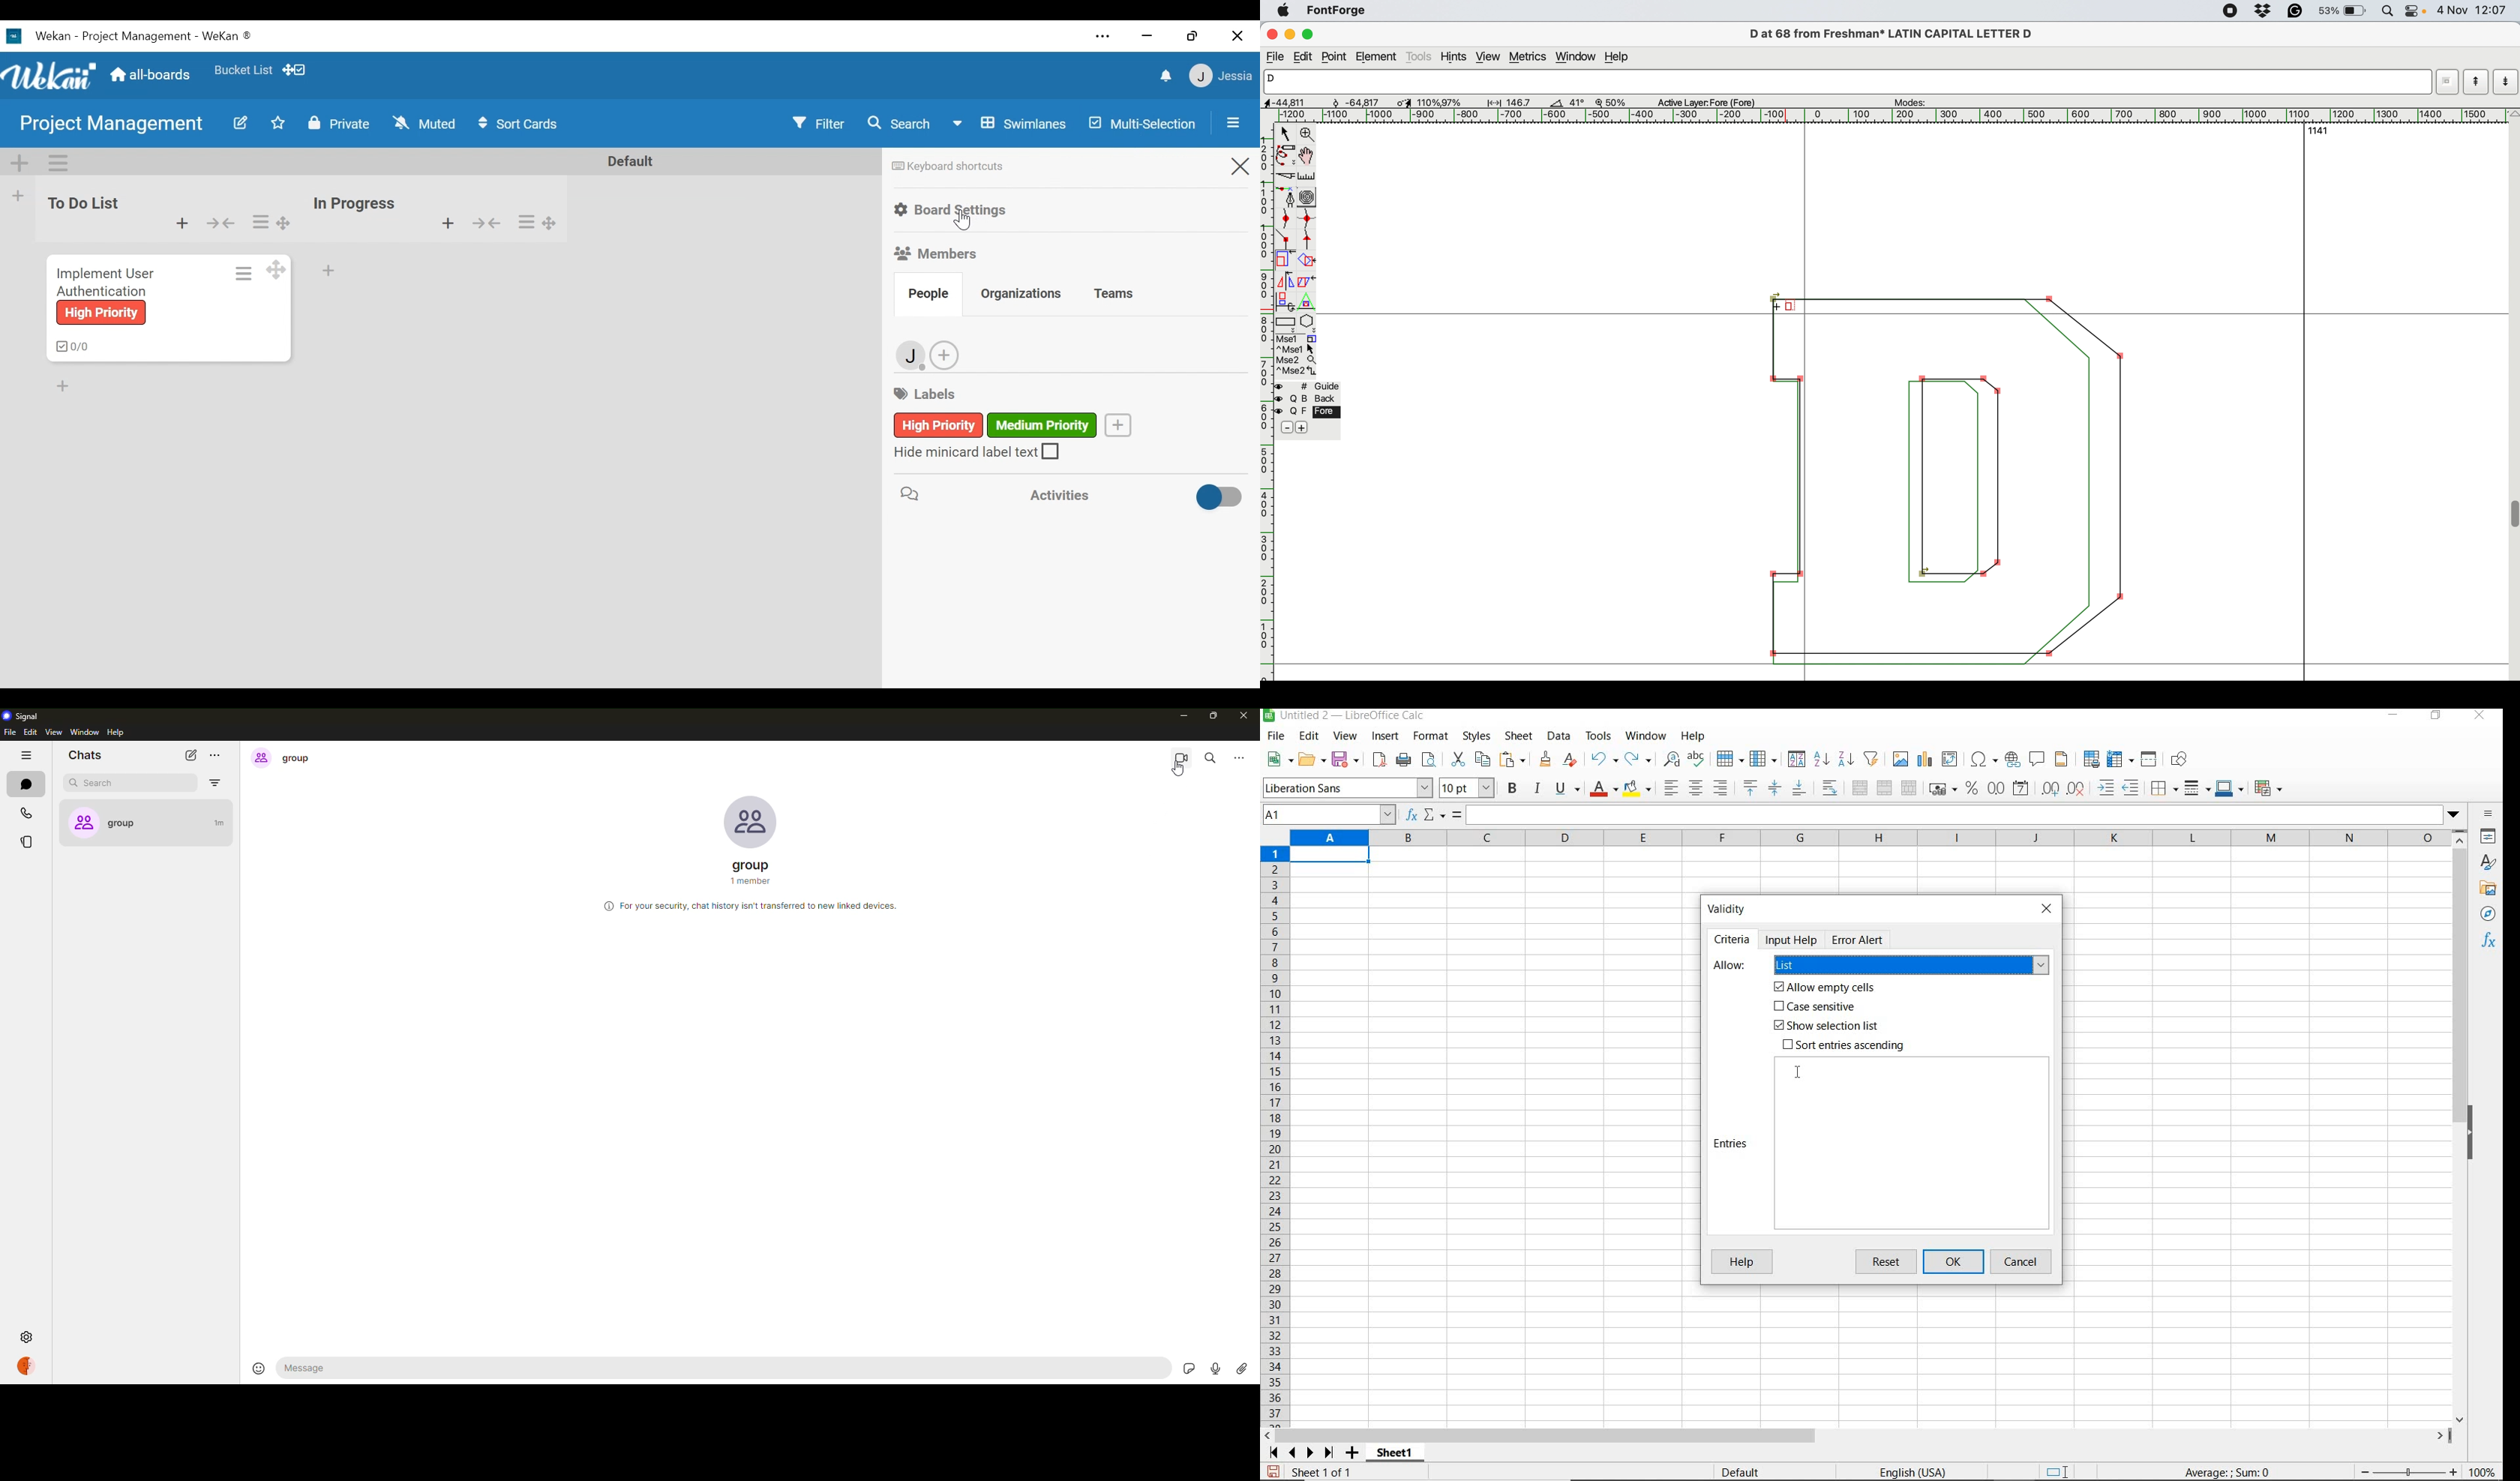 This screenshot has height=1484, width=2520. I want to click on show draw functions, so click(2182, 760).